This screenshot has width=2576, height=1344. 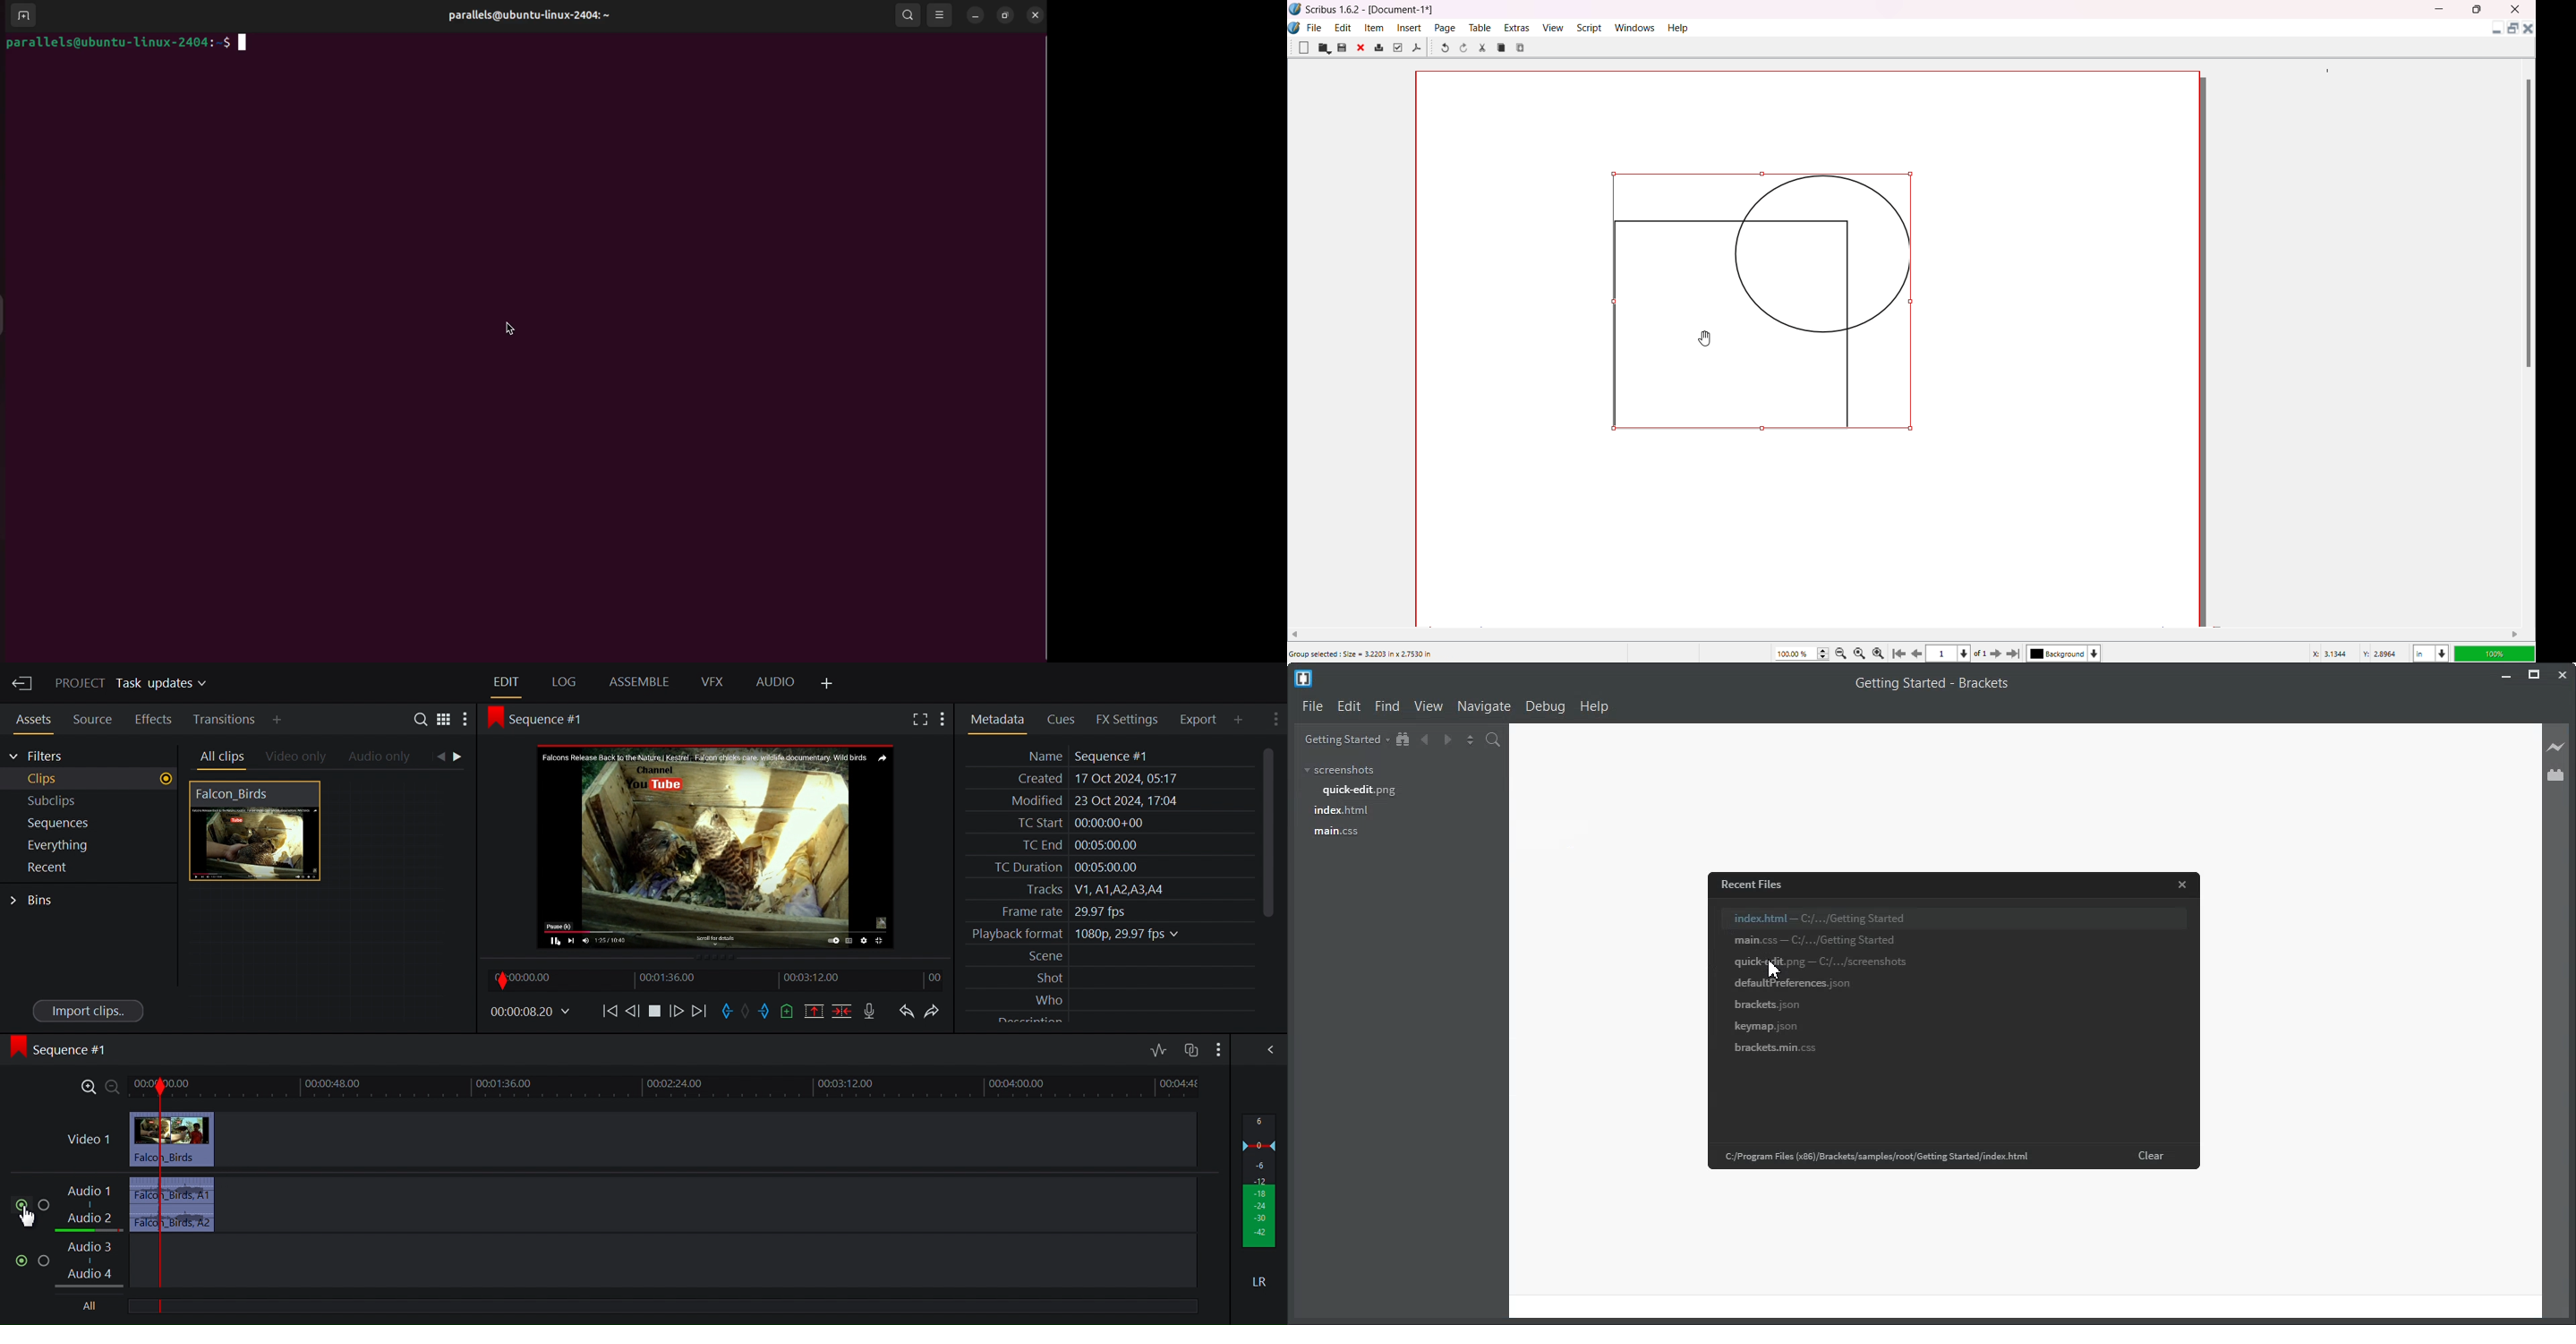 What do you see at coordinates (1340, 810) in the screenshot?
I see `index.html` at bounding box center [1340, 810].